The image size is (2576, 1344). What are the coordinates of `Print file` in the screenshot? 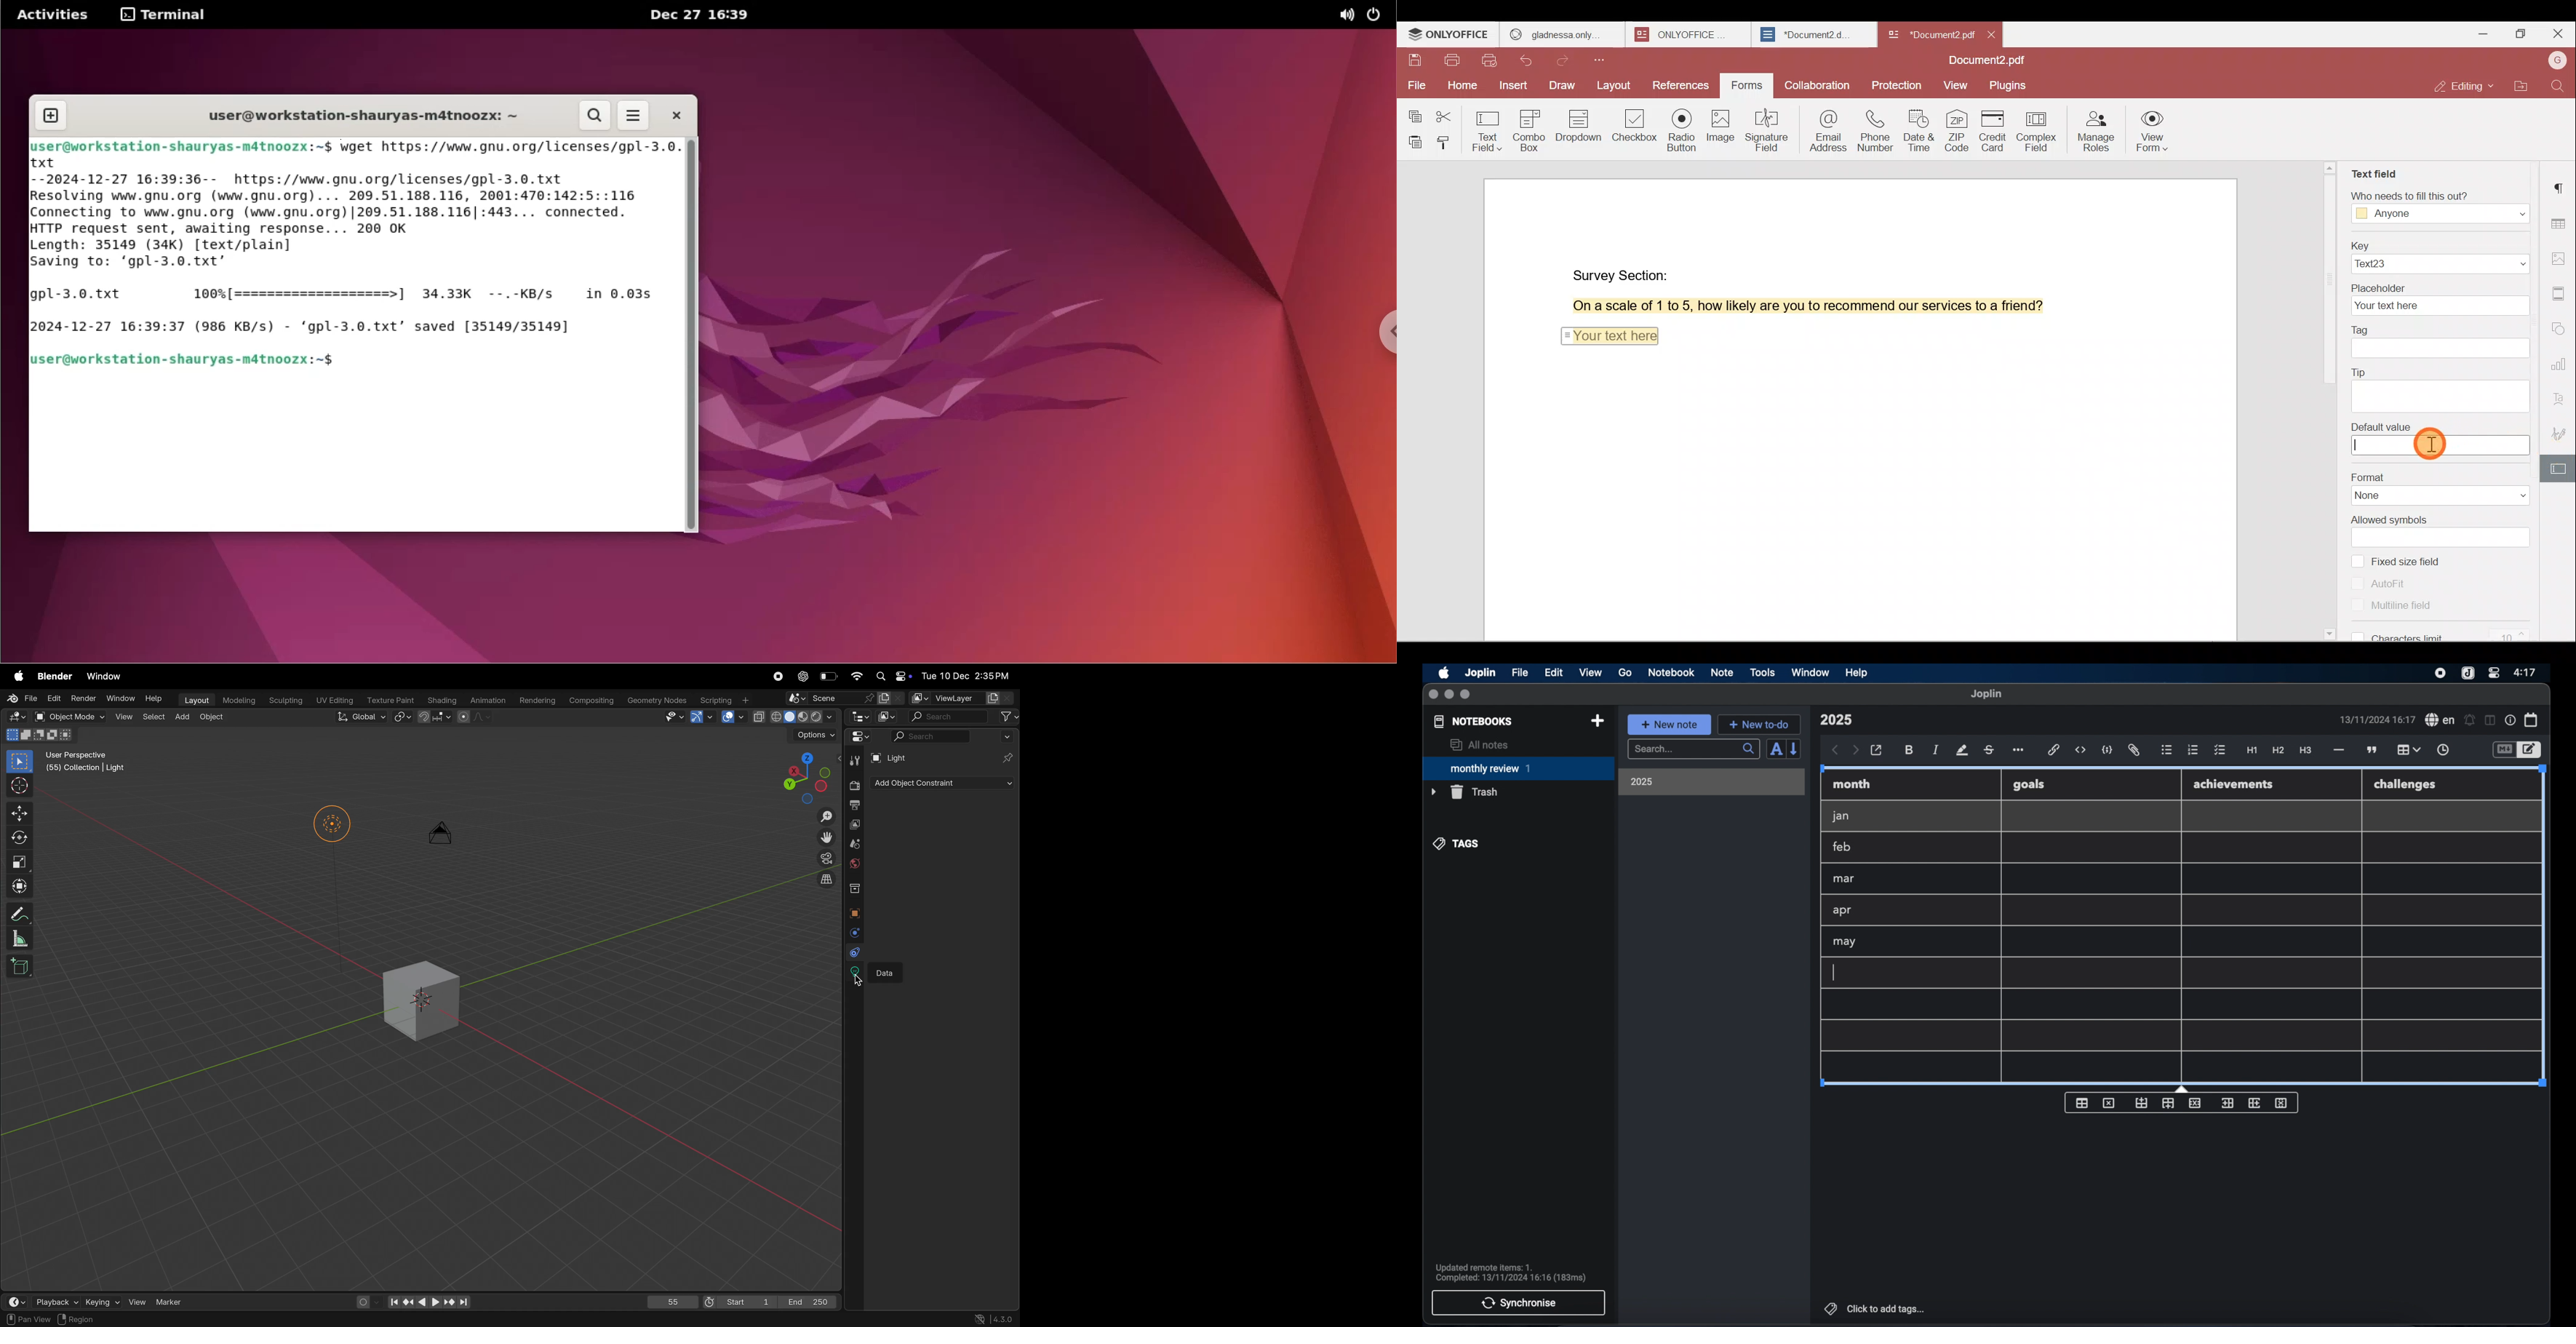 It's located at (1451, 63).